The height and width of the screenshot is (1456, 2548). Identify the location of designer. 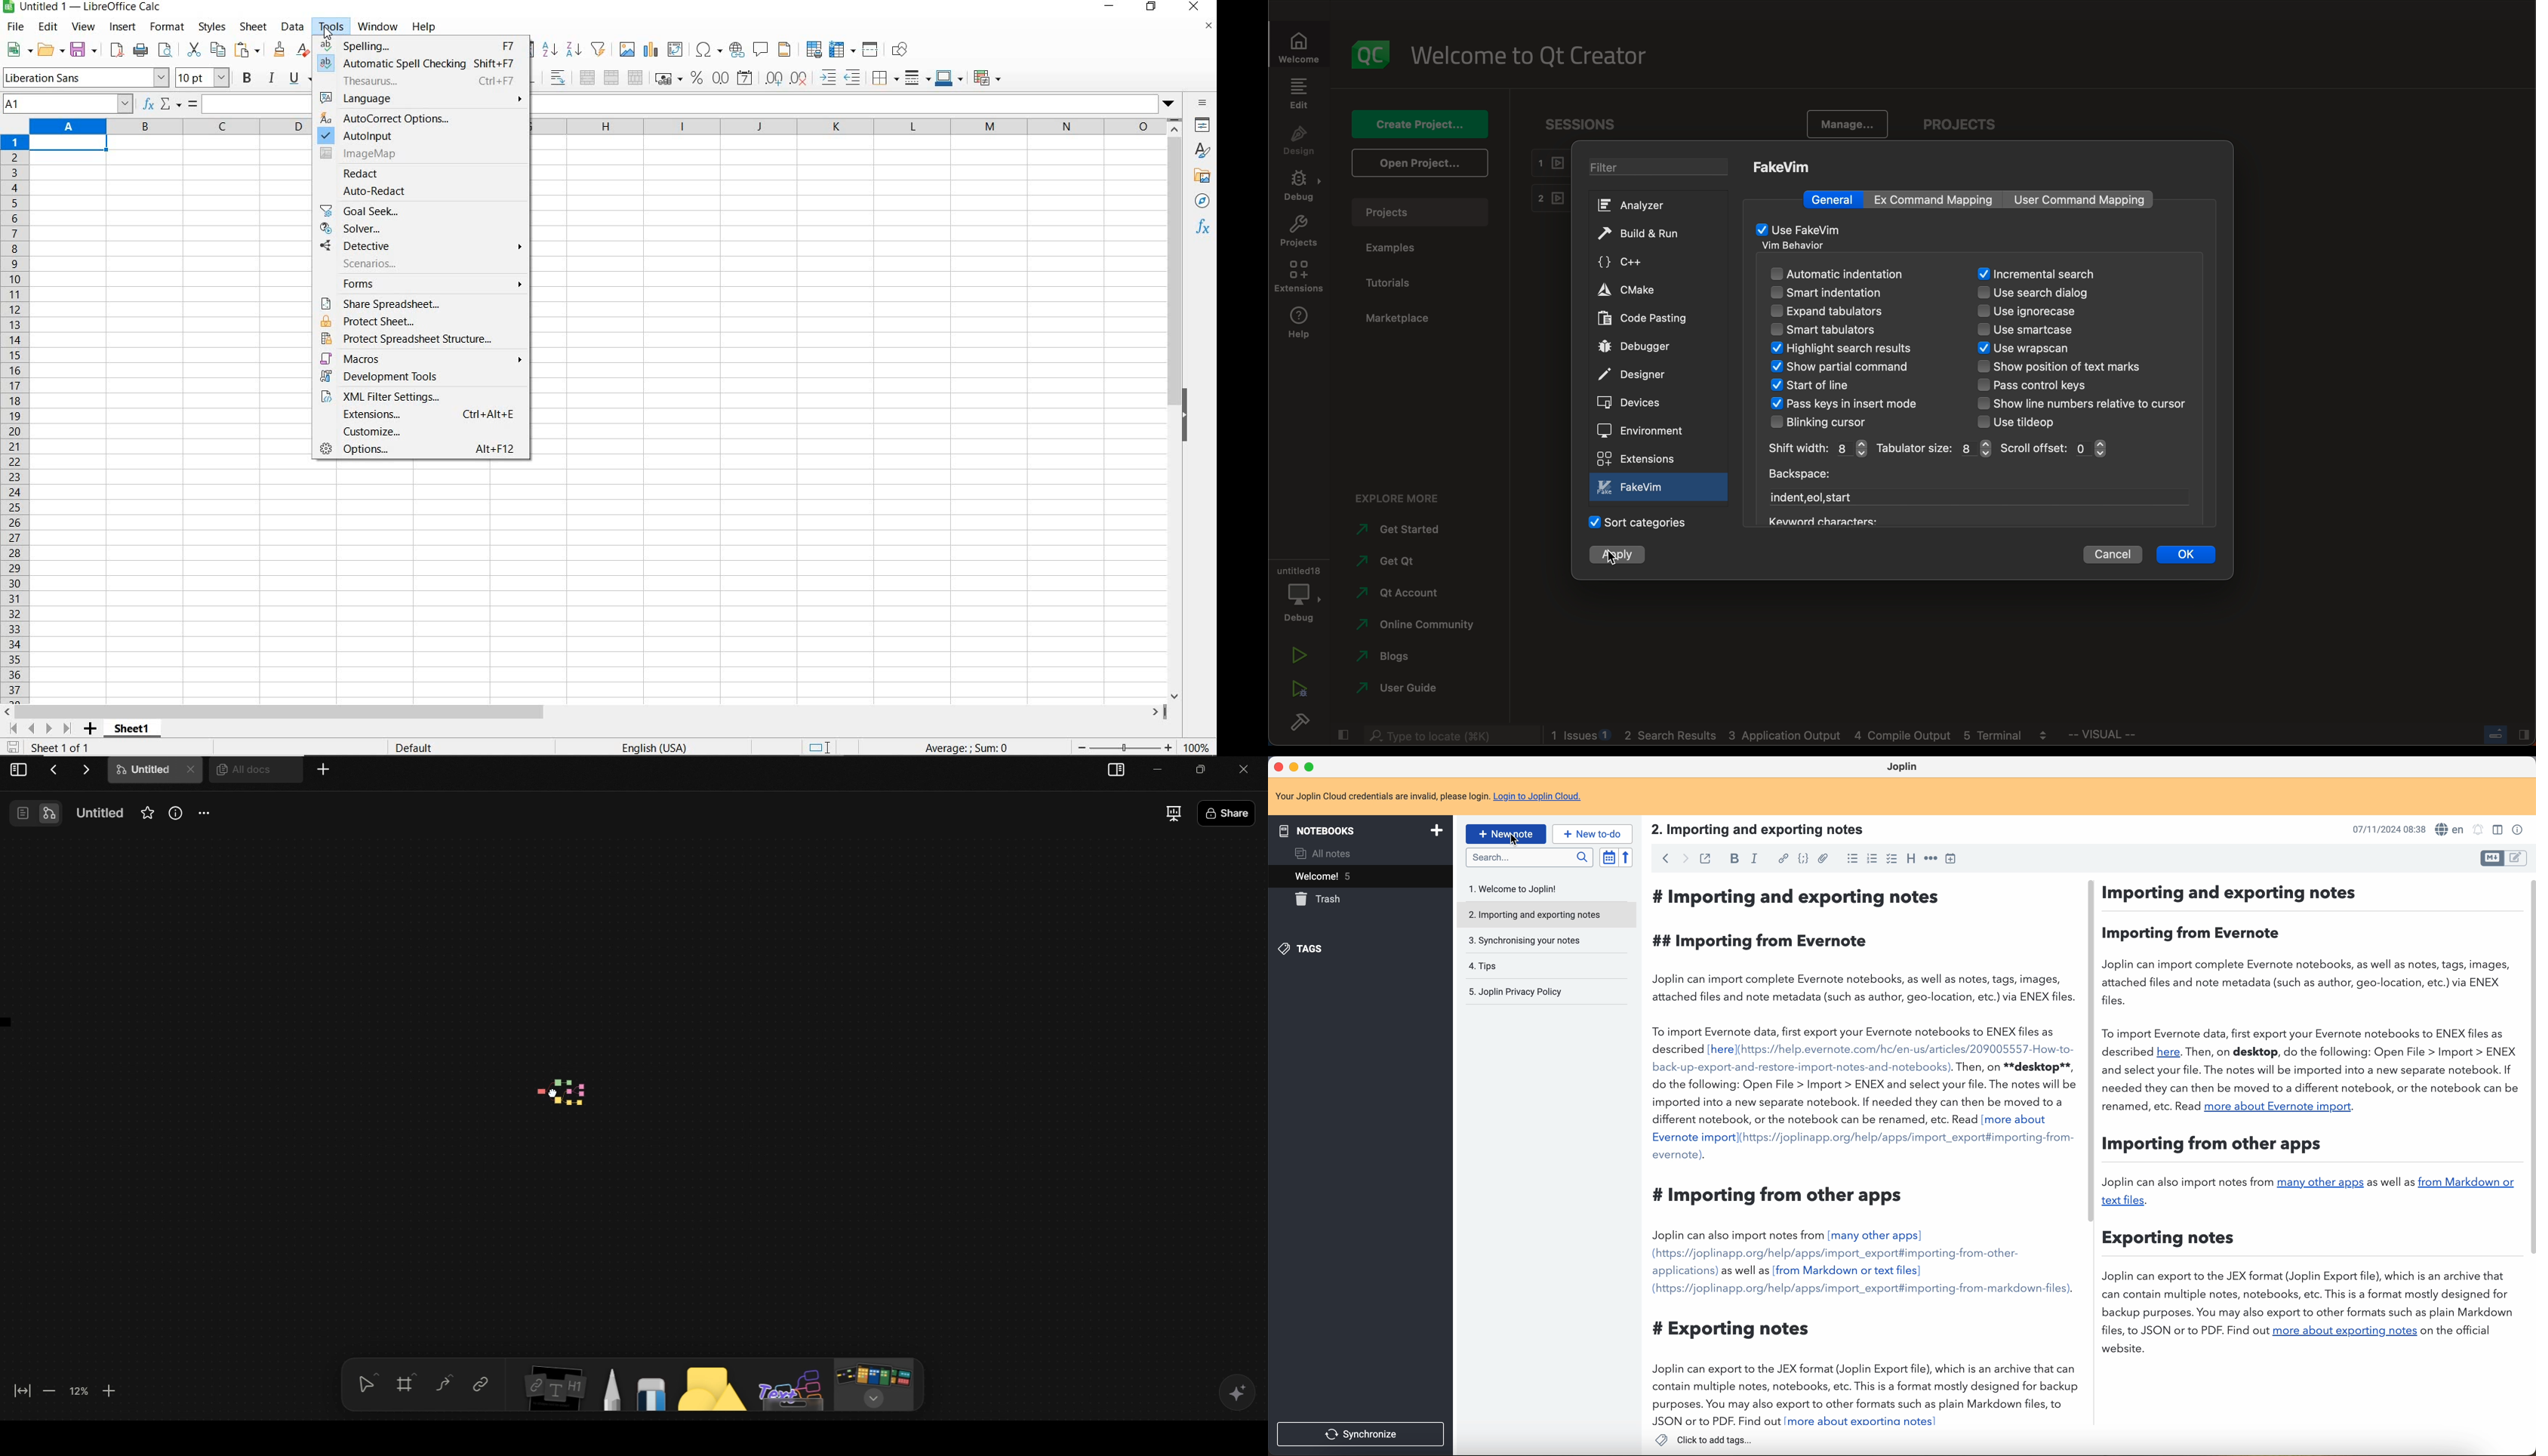
(1637, 374).